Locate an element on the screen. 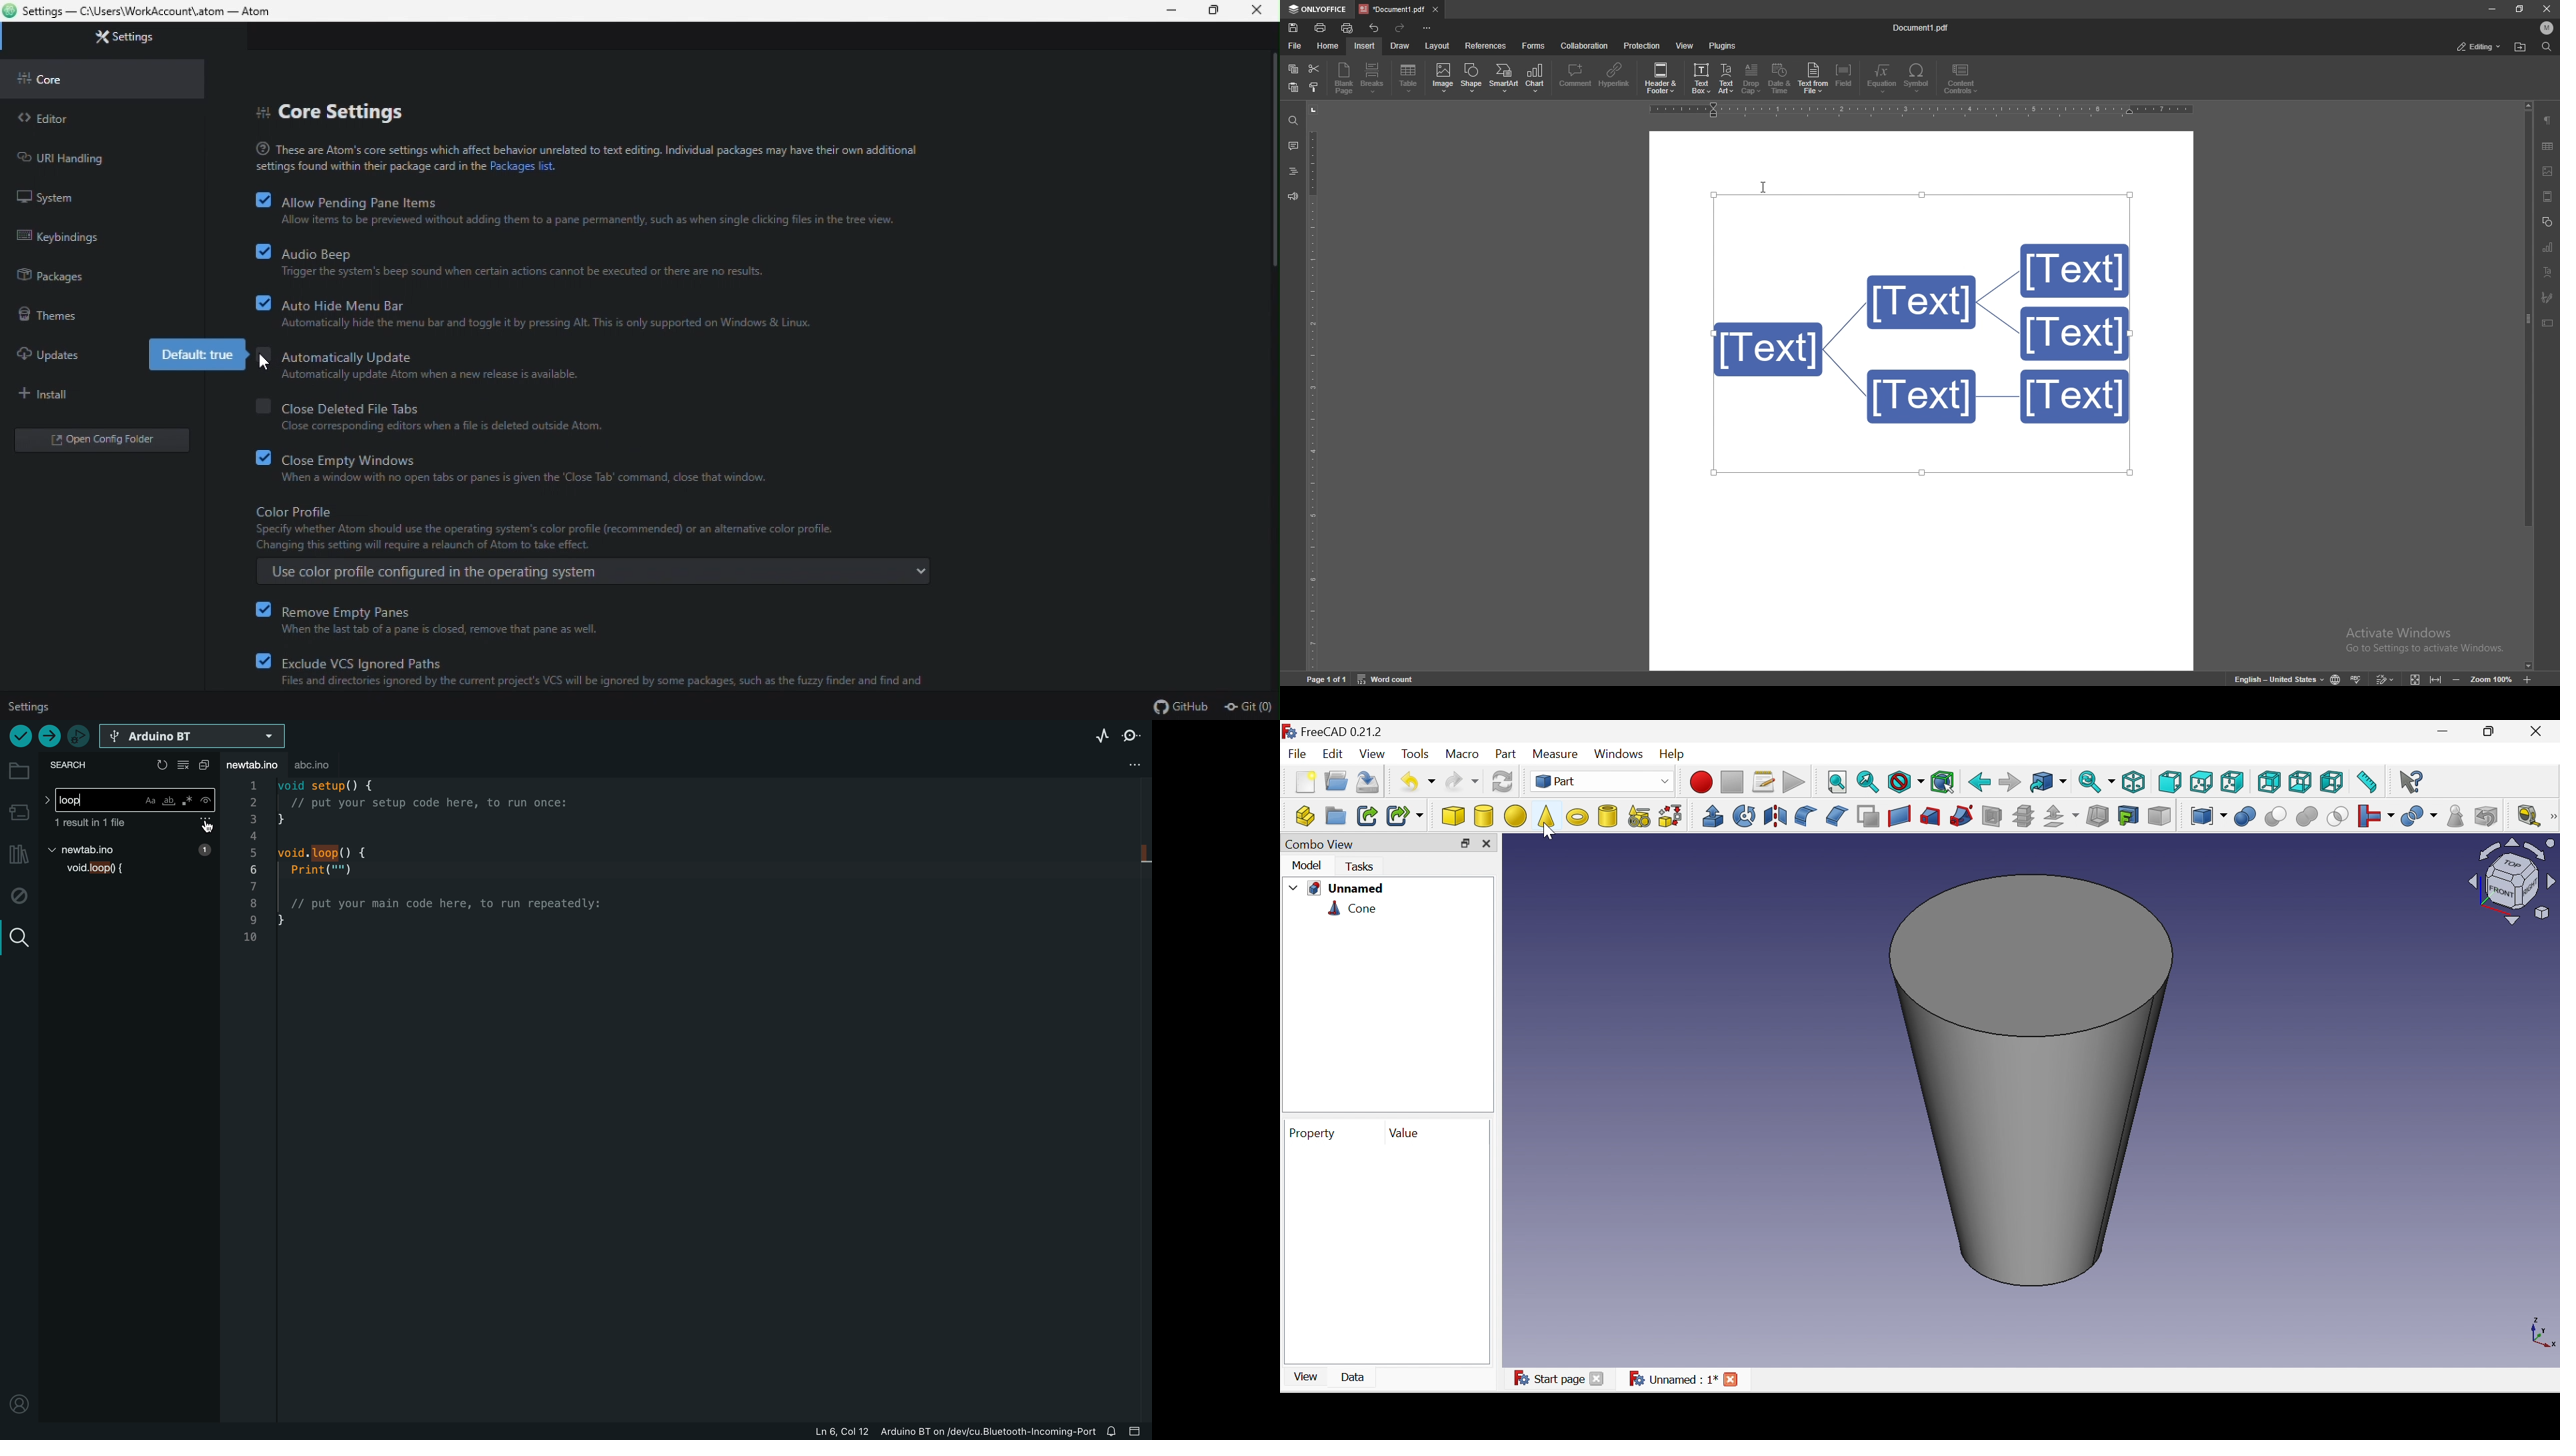  Combo view is located at coordinates (1320, 843).